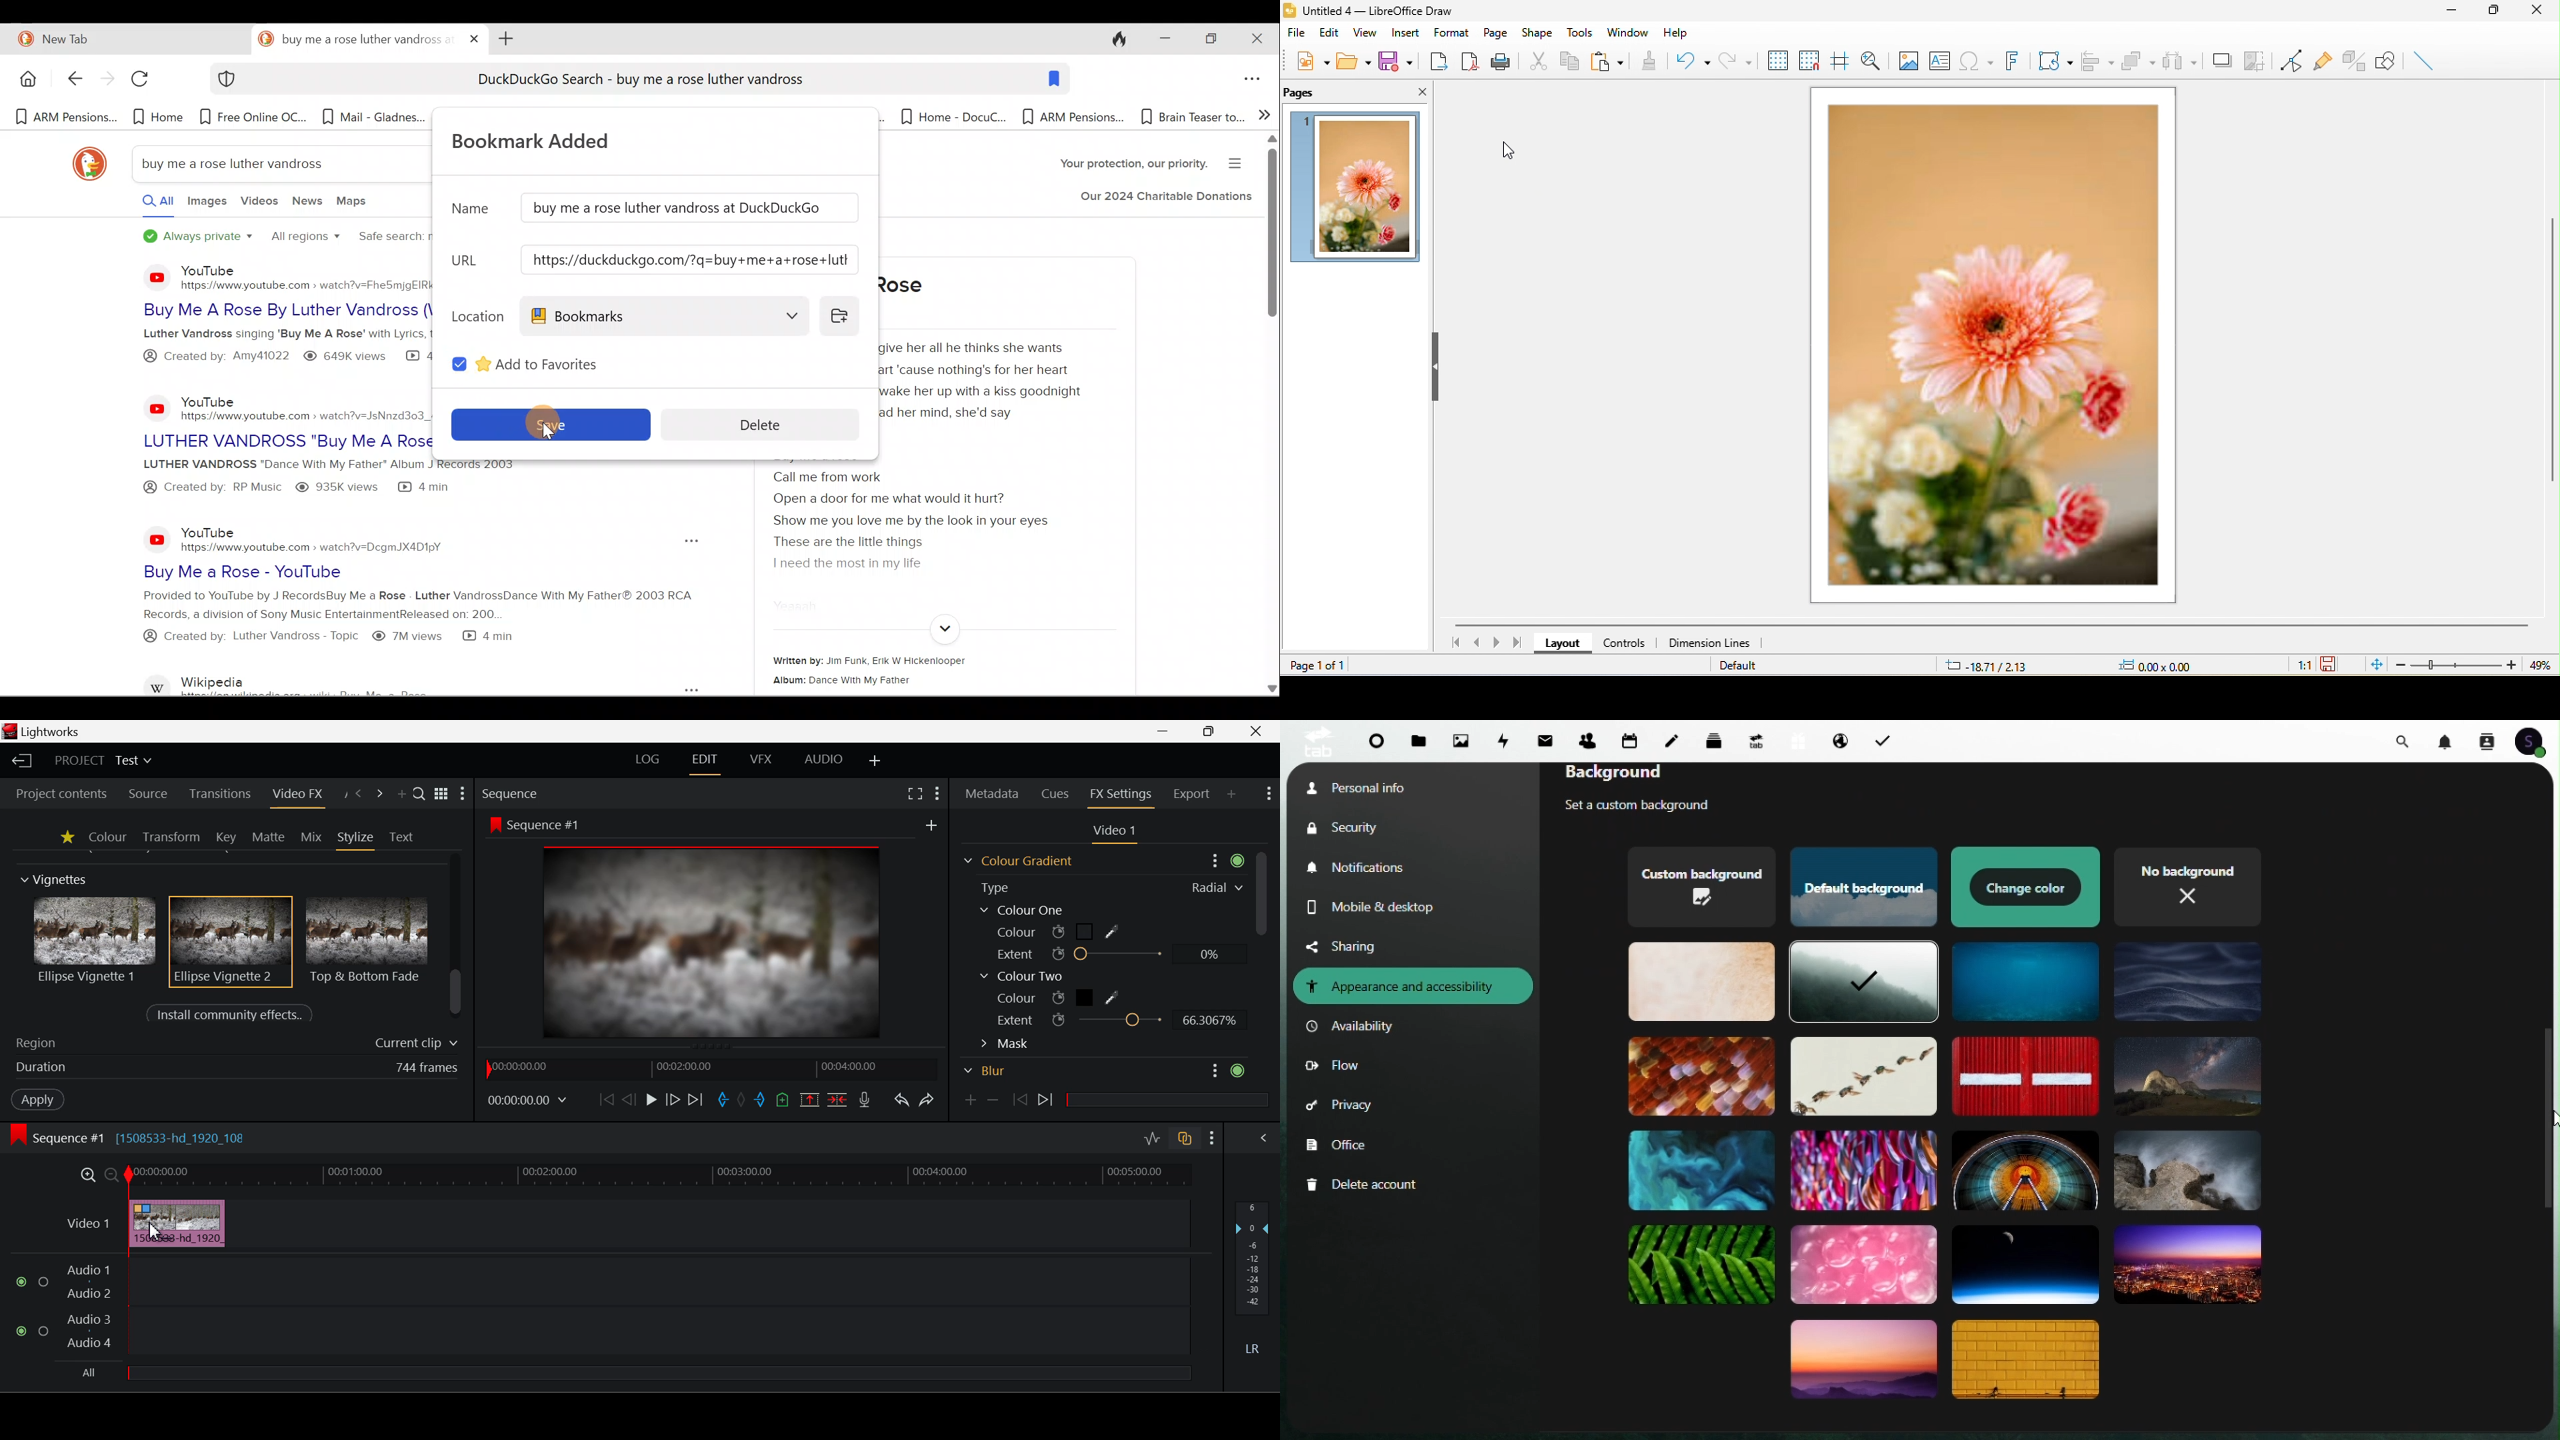 The height and width of the screenshot is (1456, 2576). What do you see at coordinates (1109, 954) in the screenshot?
I see `Extent © O . 0%` at bounding box center [1109, 954].